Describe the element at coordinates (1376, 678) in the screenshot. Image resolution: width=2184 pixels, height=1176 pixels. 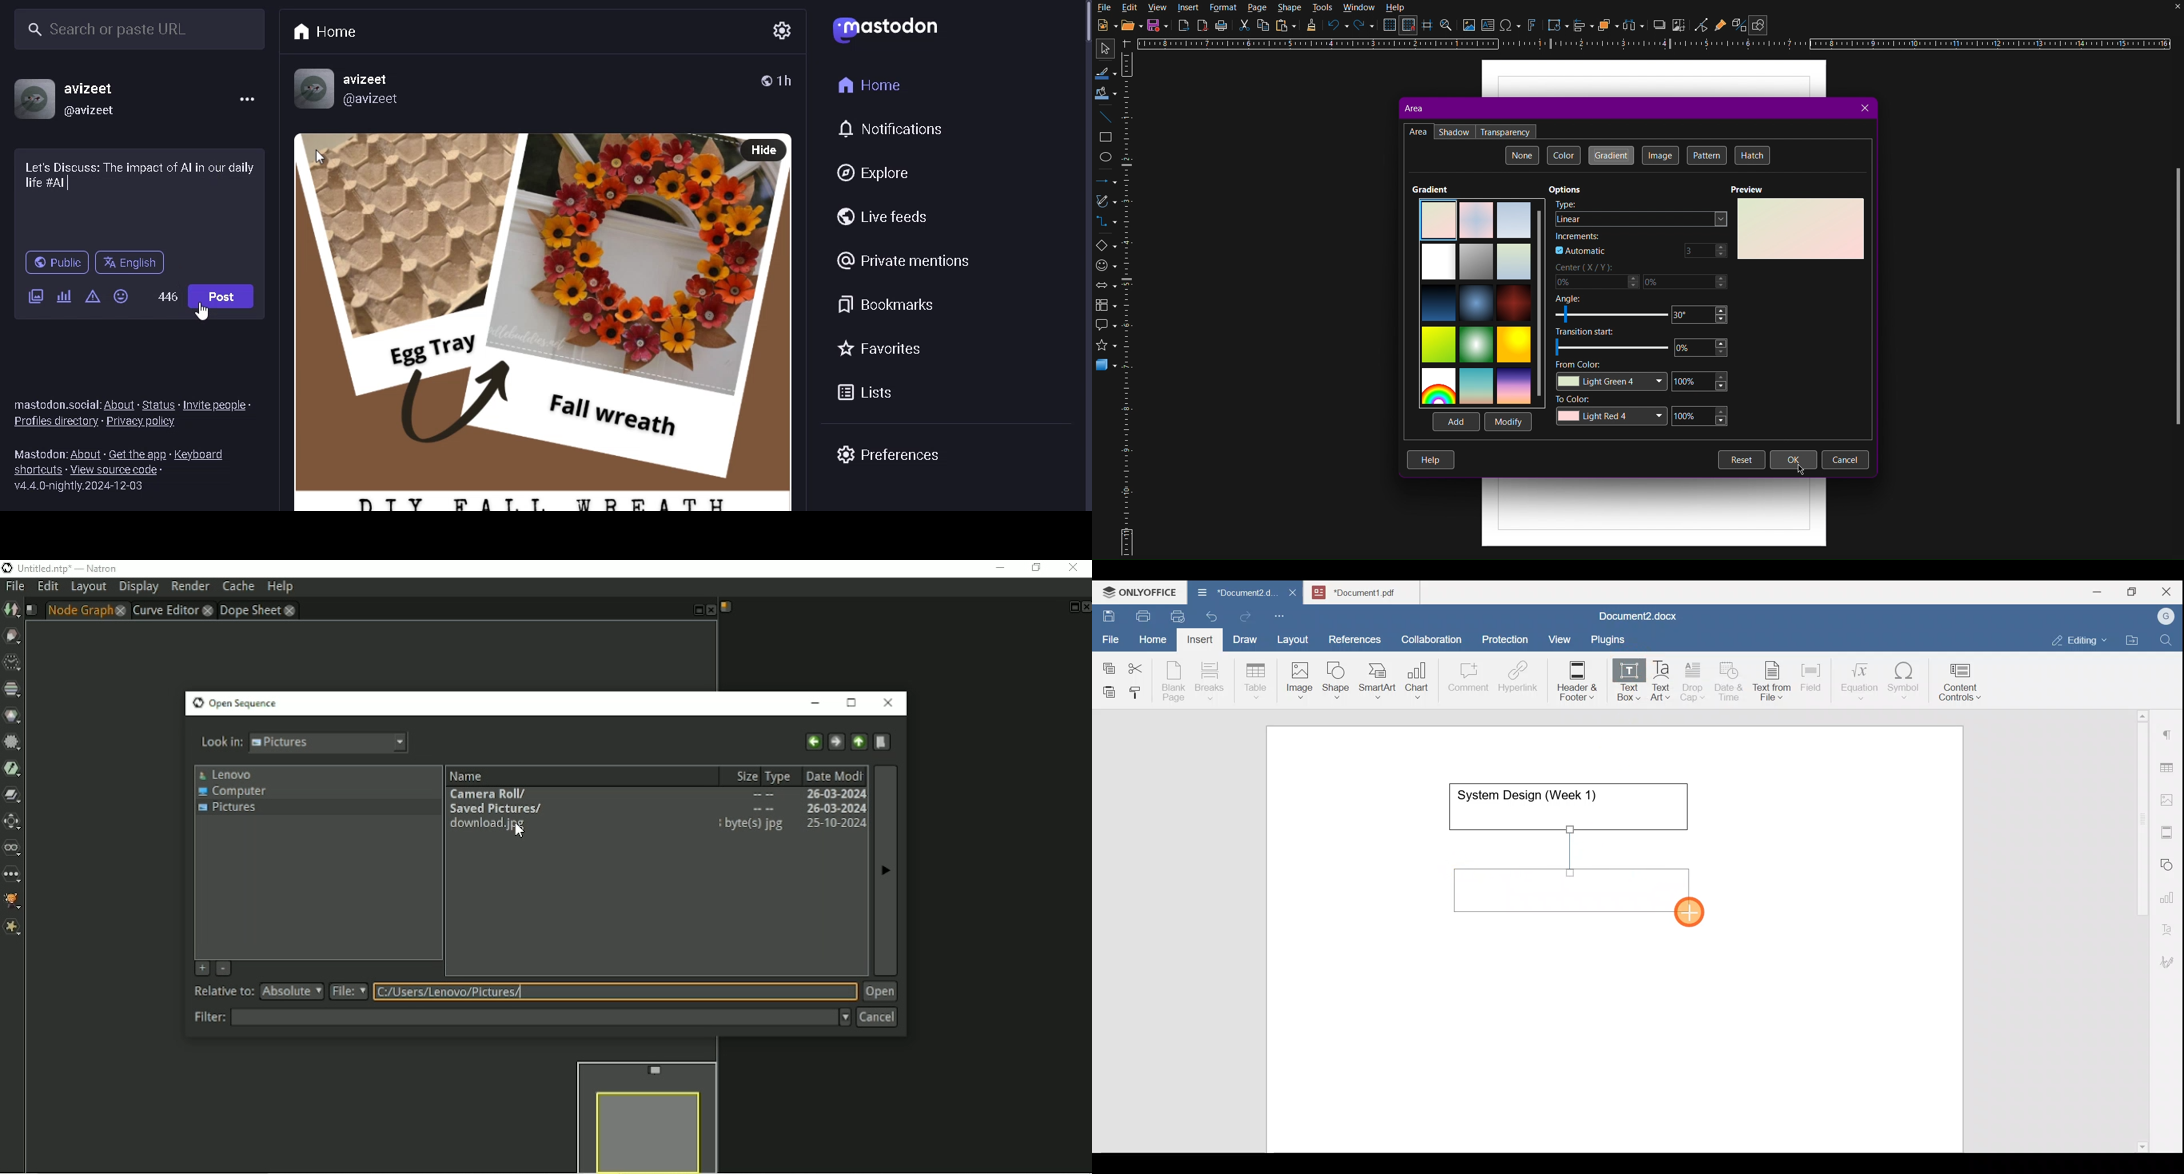
I see `SmartArt` at that location.